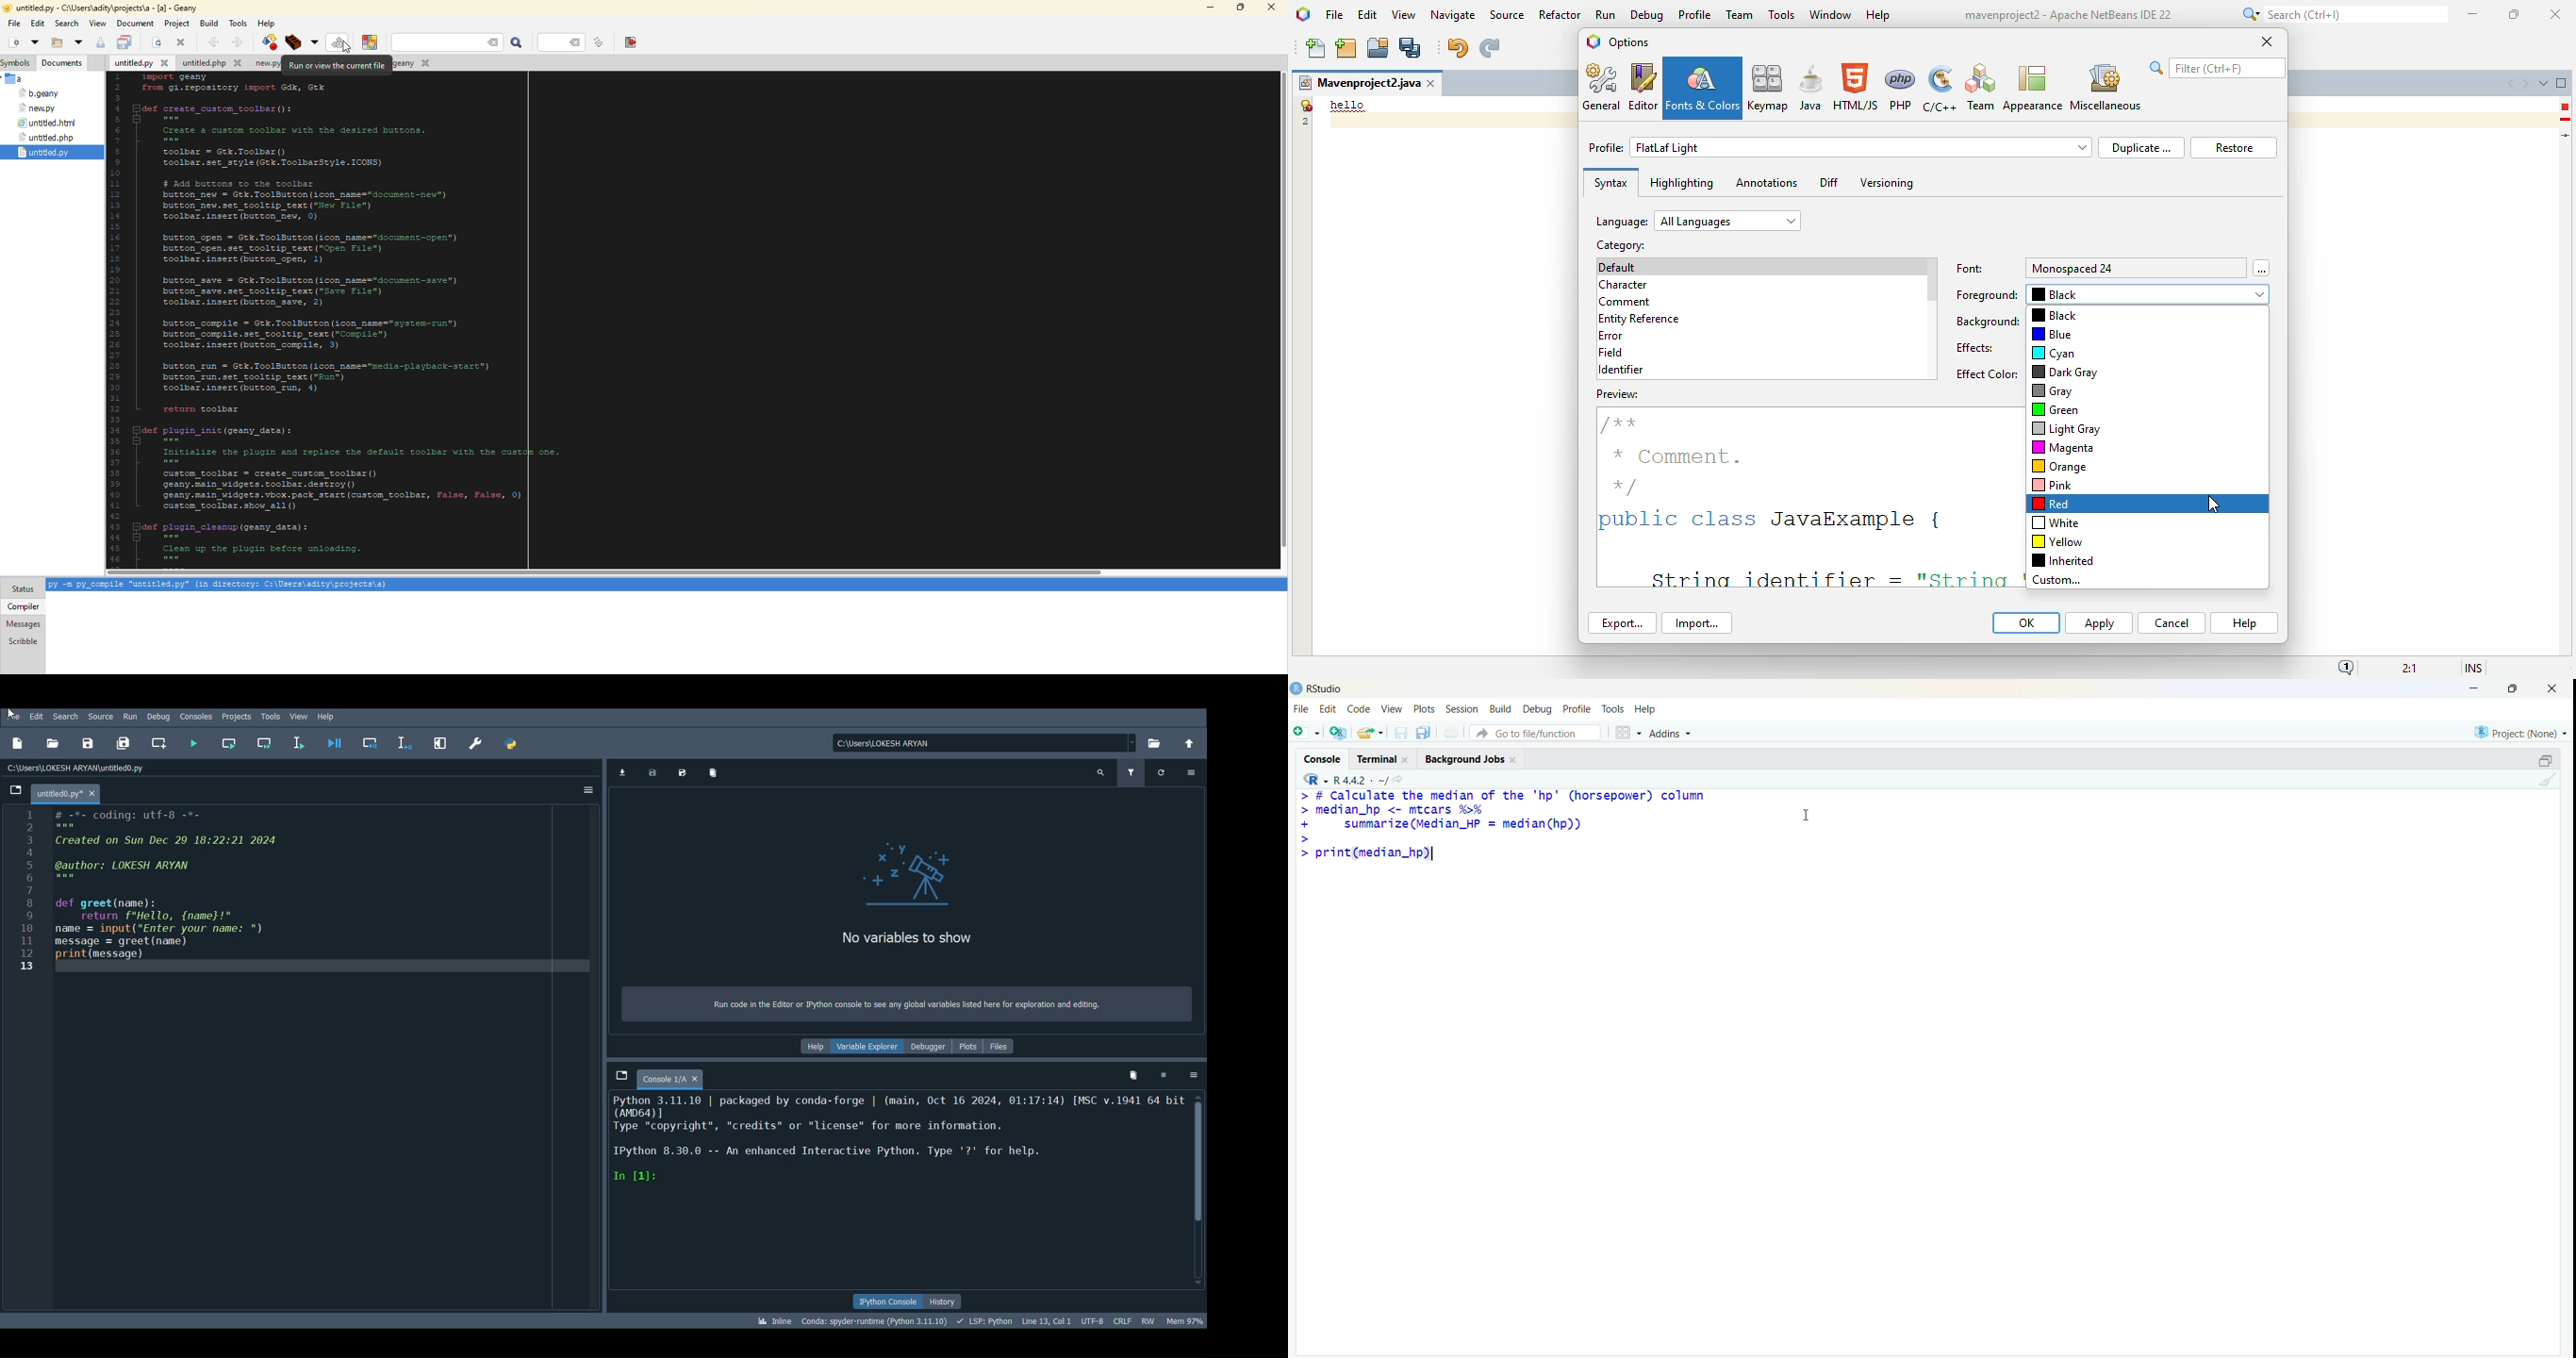  What do you see at coordinates (872, 1046) in the screenshot?
I see `Variable explorer` at bounding box center [872, 1046].